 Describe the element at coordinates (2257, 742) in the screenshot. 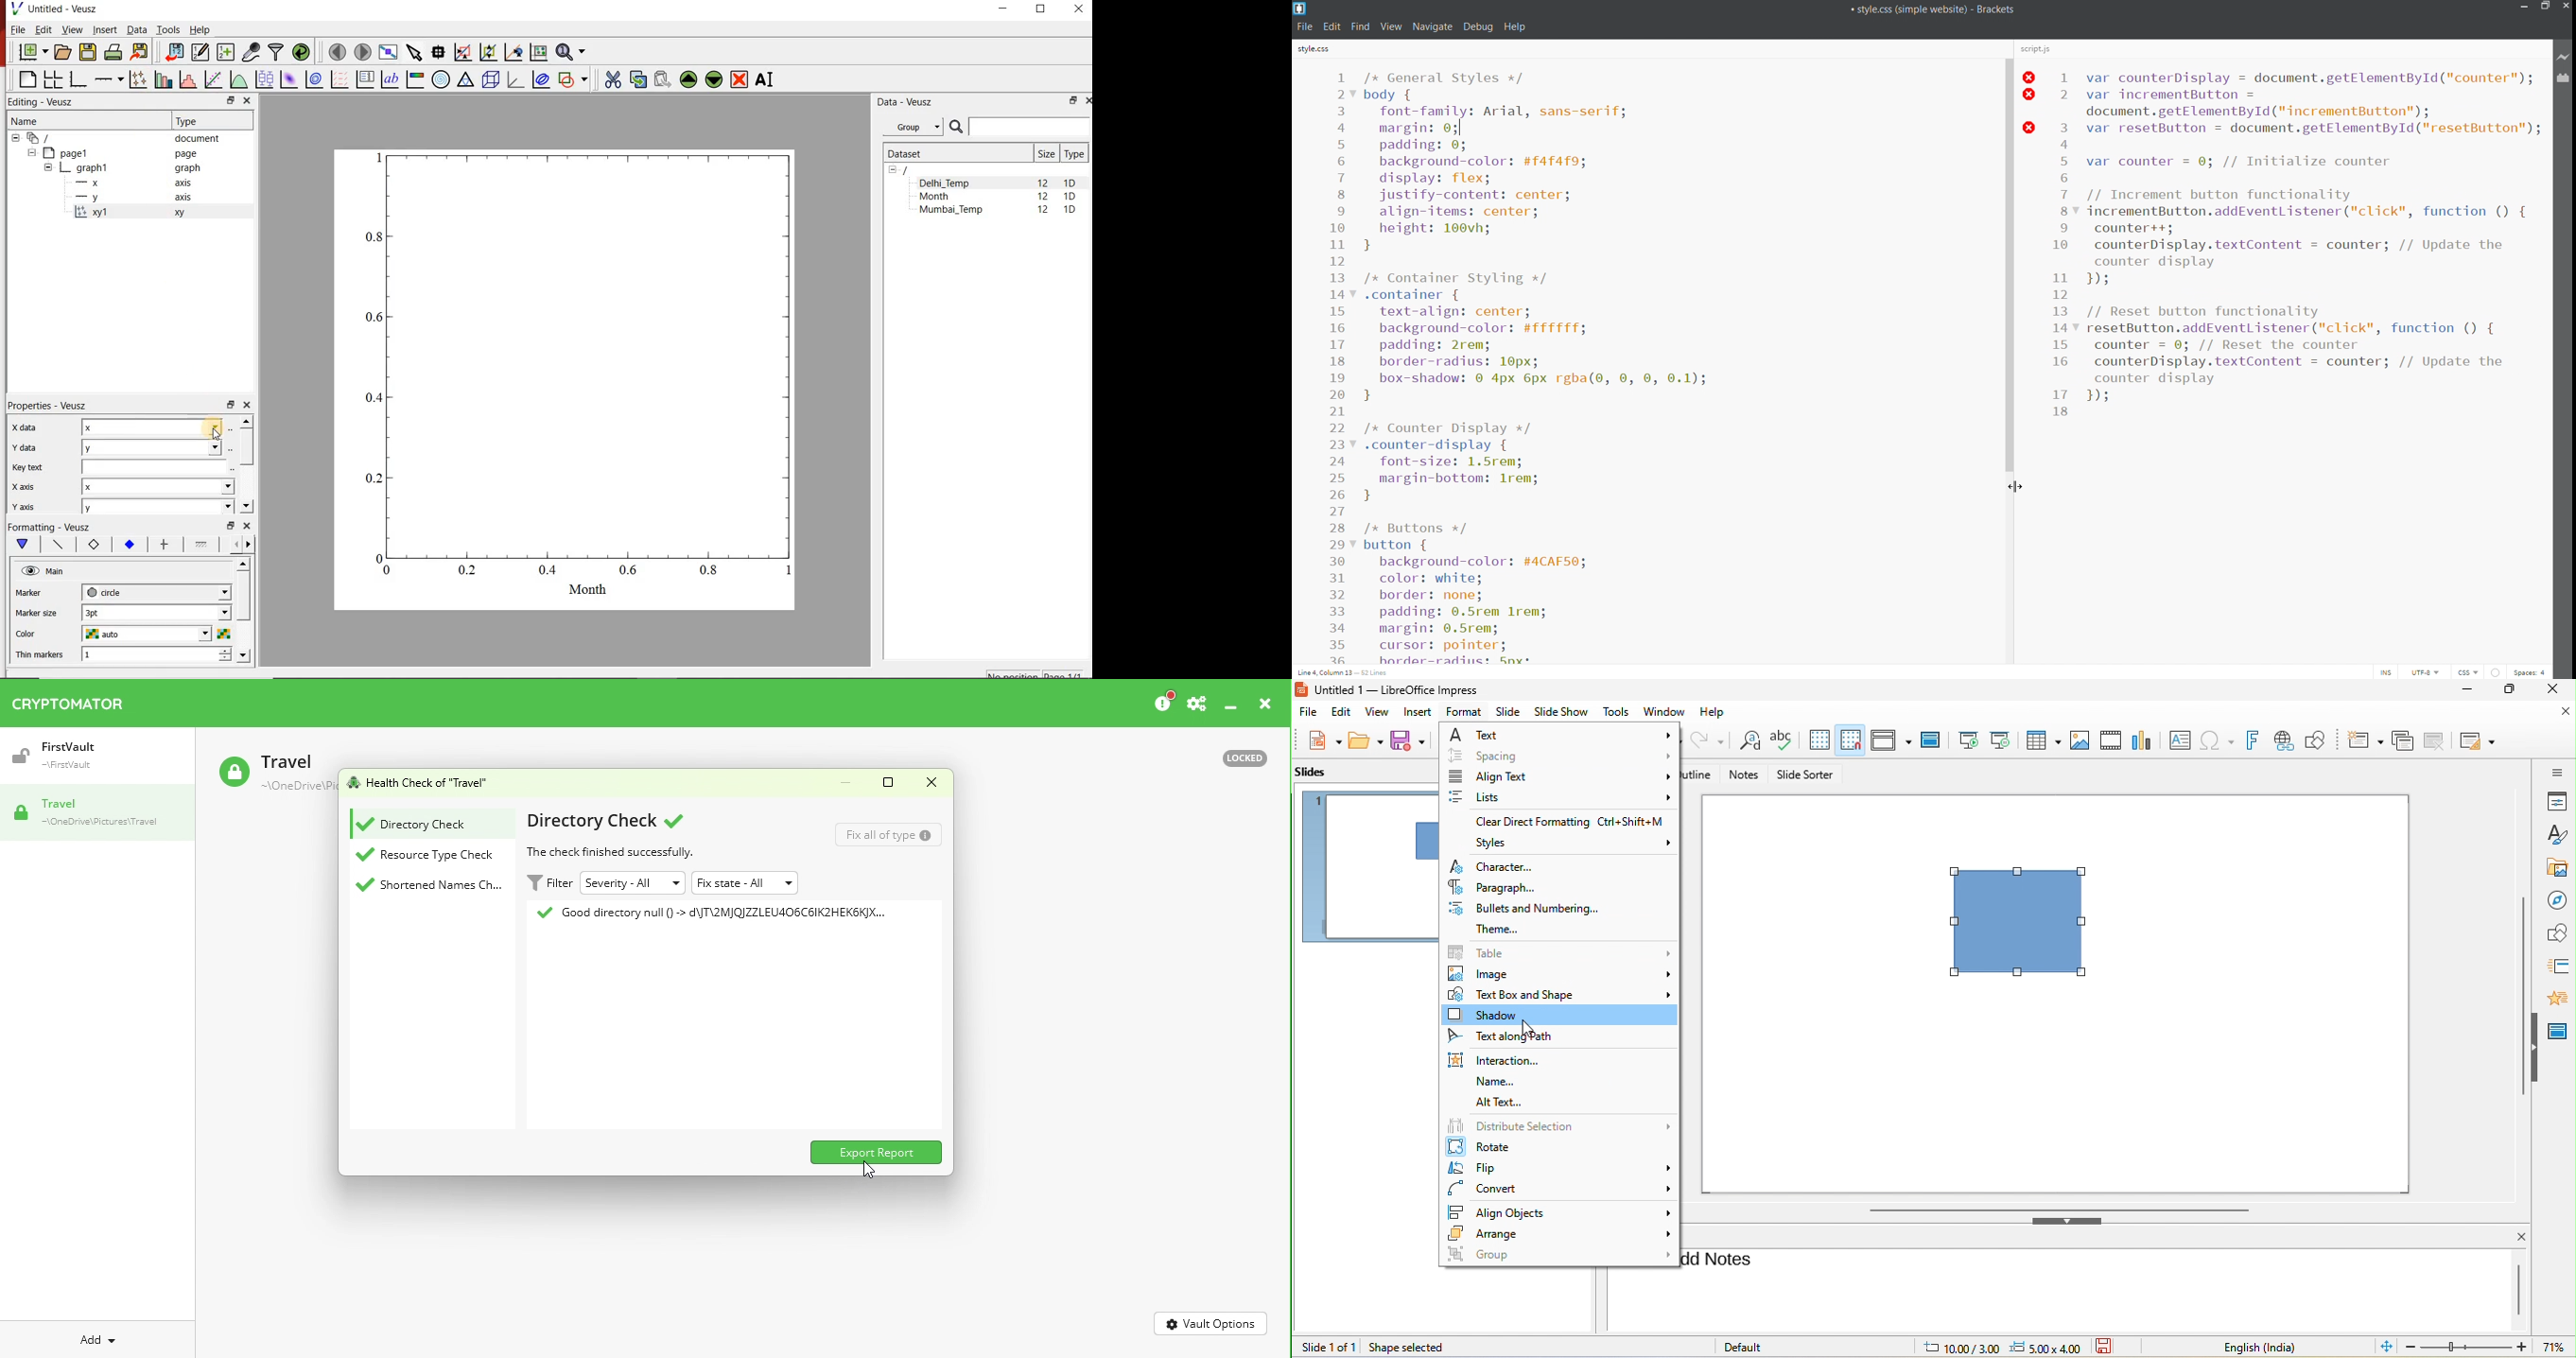

I see `font work text` at that location.